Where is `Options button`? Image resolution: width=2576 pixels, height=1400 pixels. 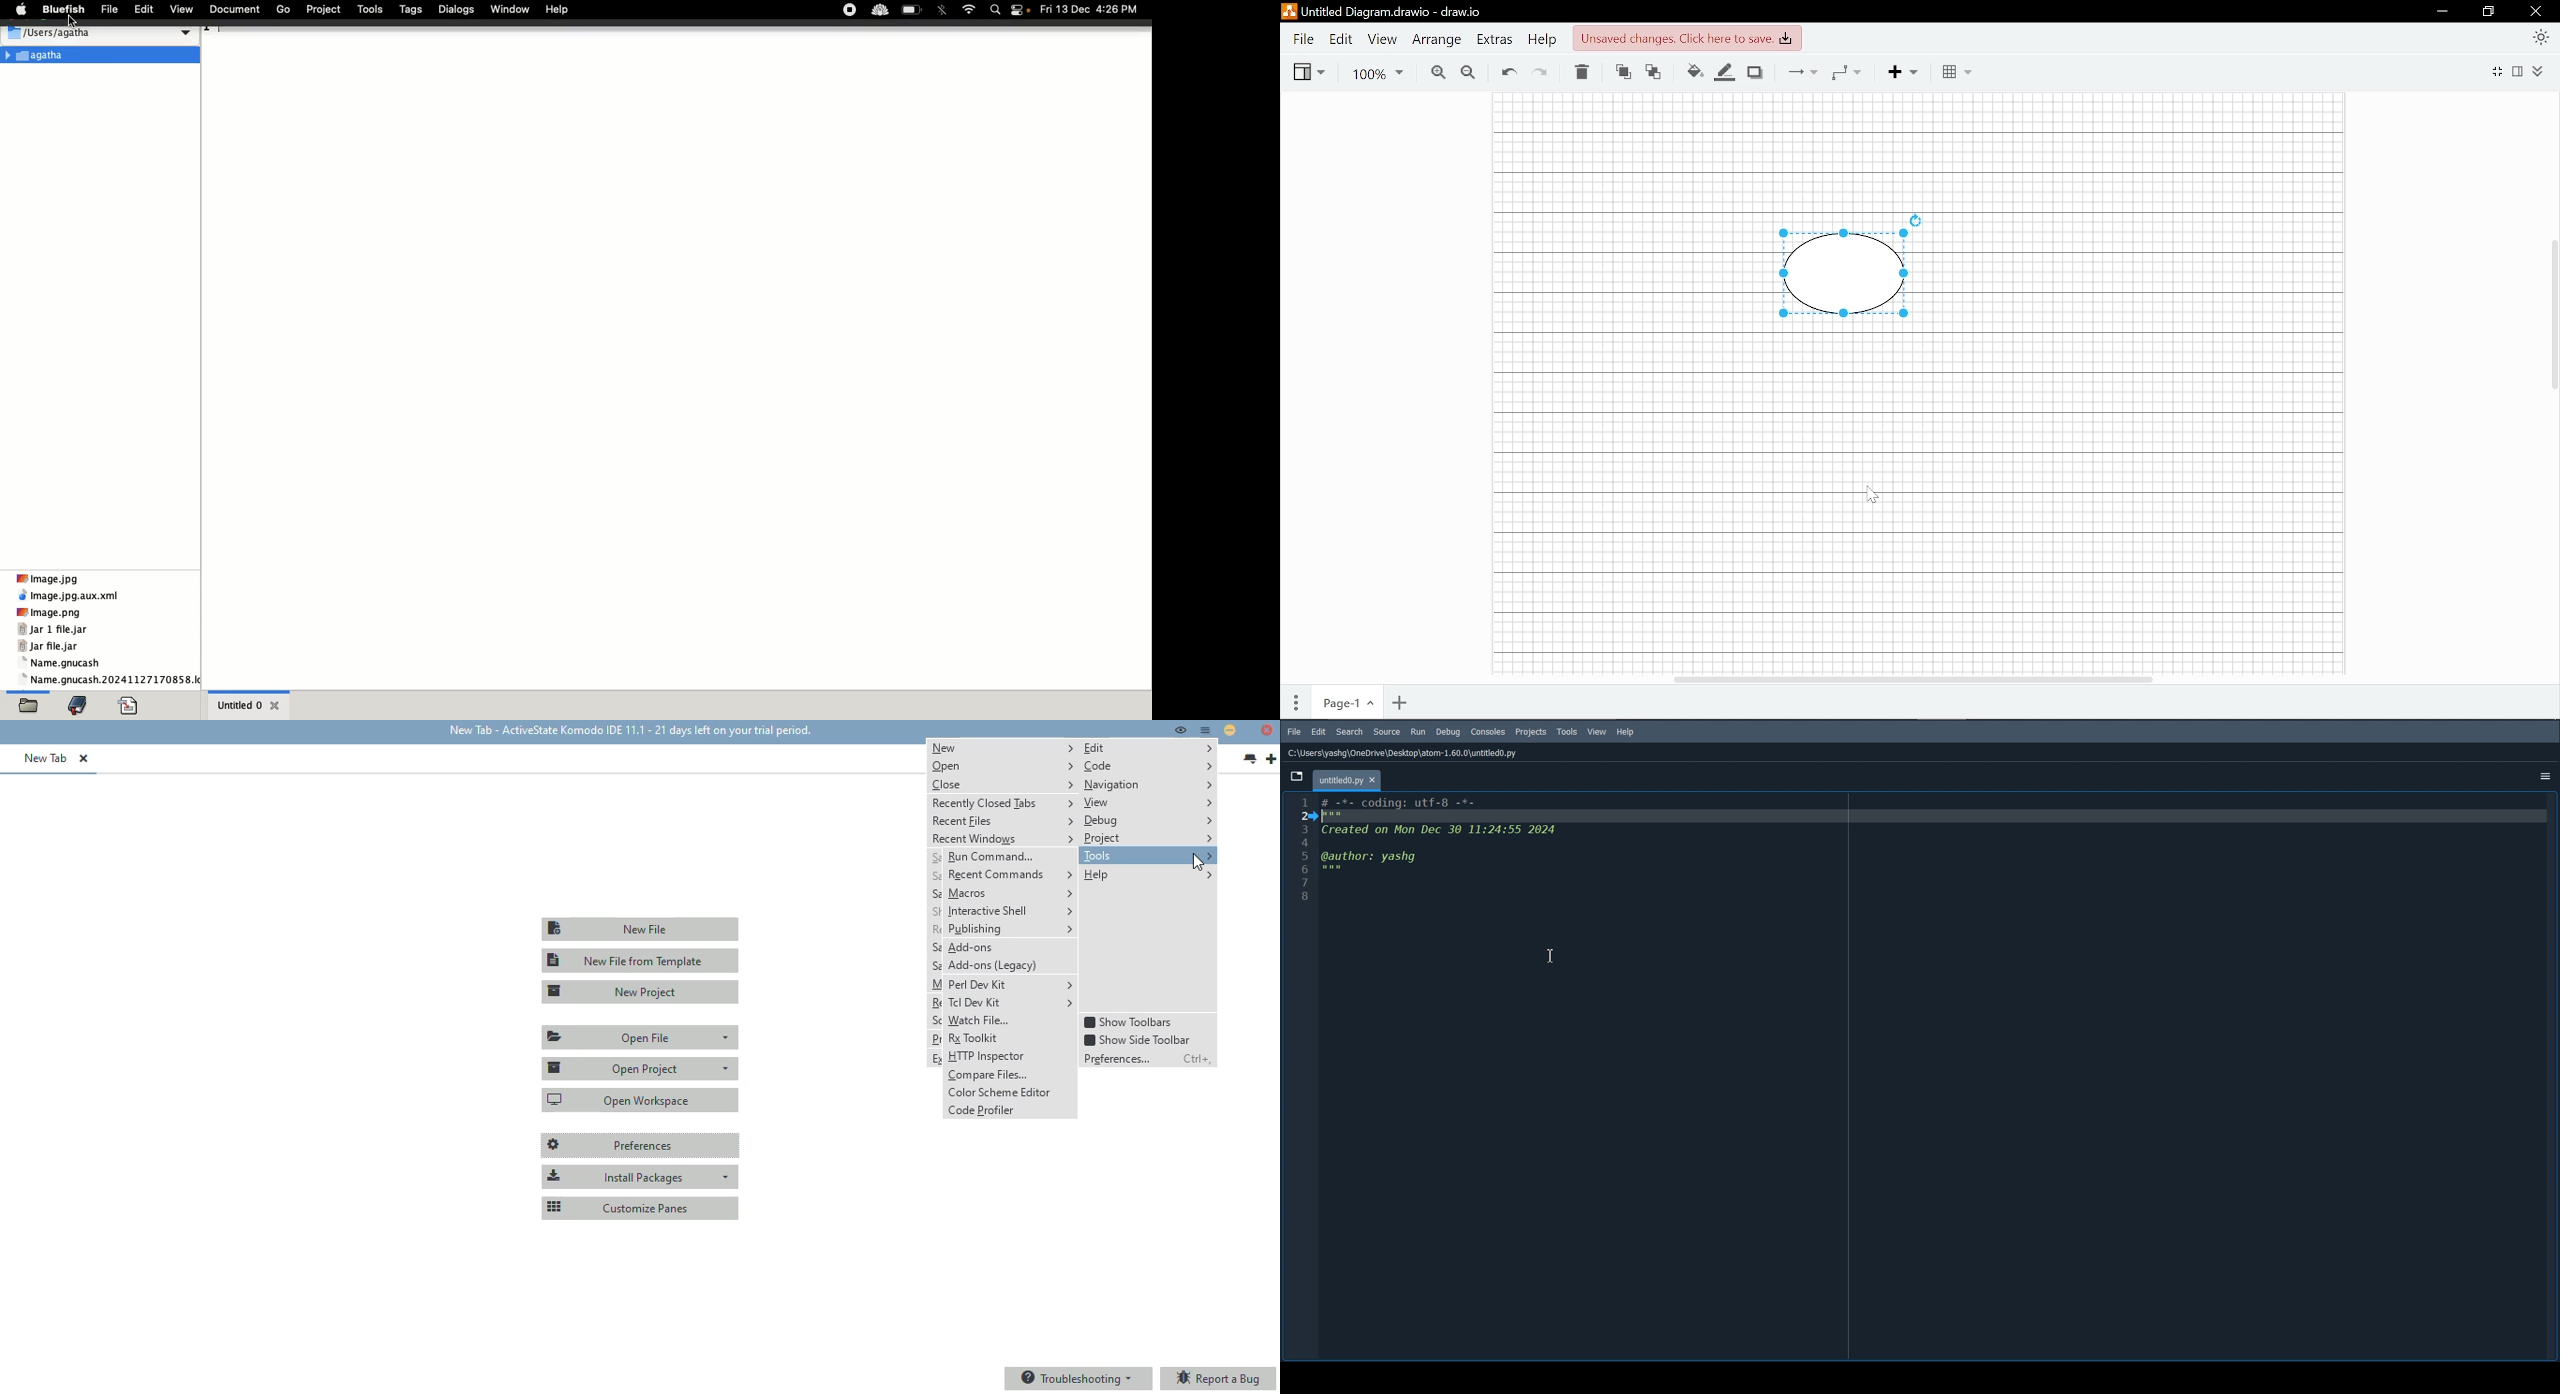 Options button is located at coordinates (2543, 776).